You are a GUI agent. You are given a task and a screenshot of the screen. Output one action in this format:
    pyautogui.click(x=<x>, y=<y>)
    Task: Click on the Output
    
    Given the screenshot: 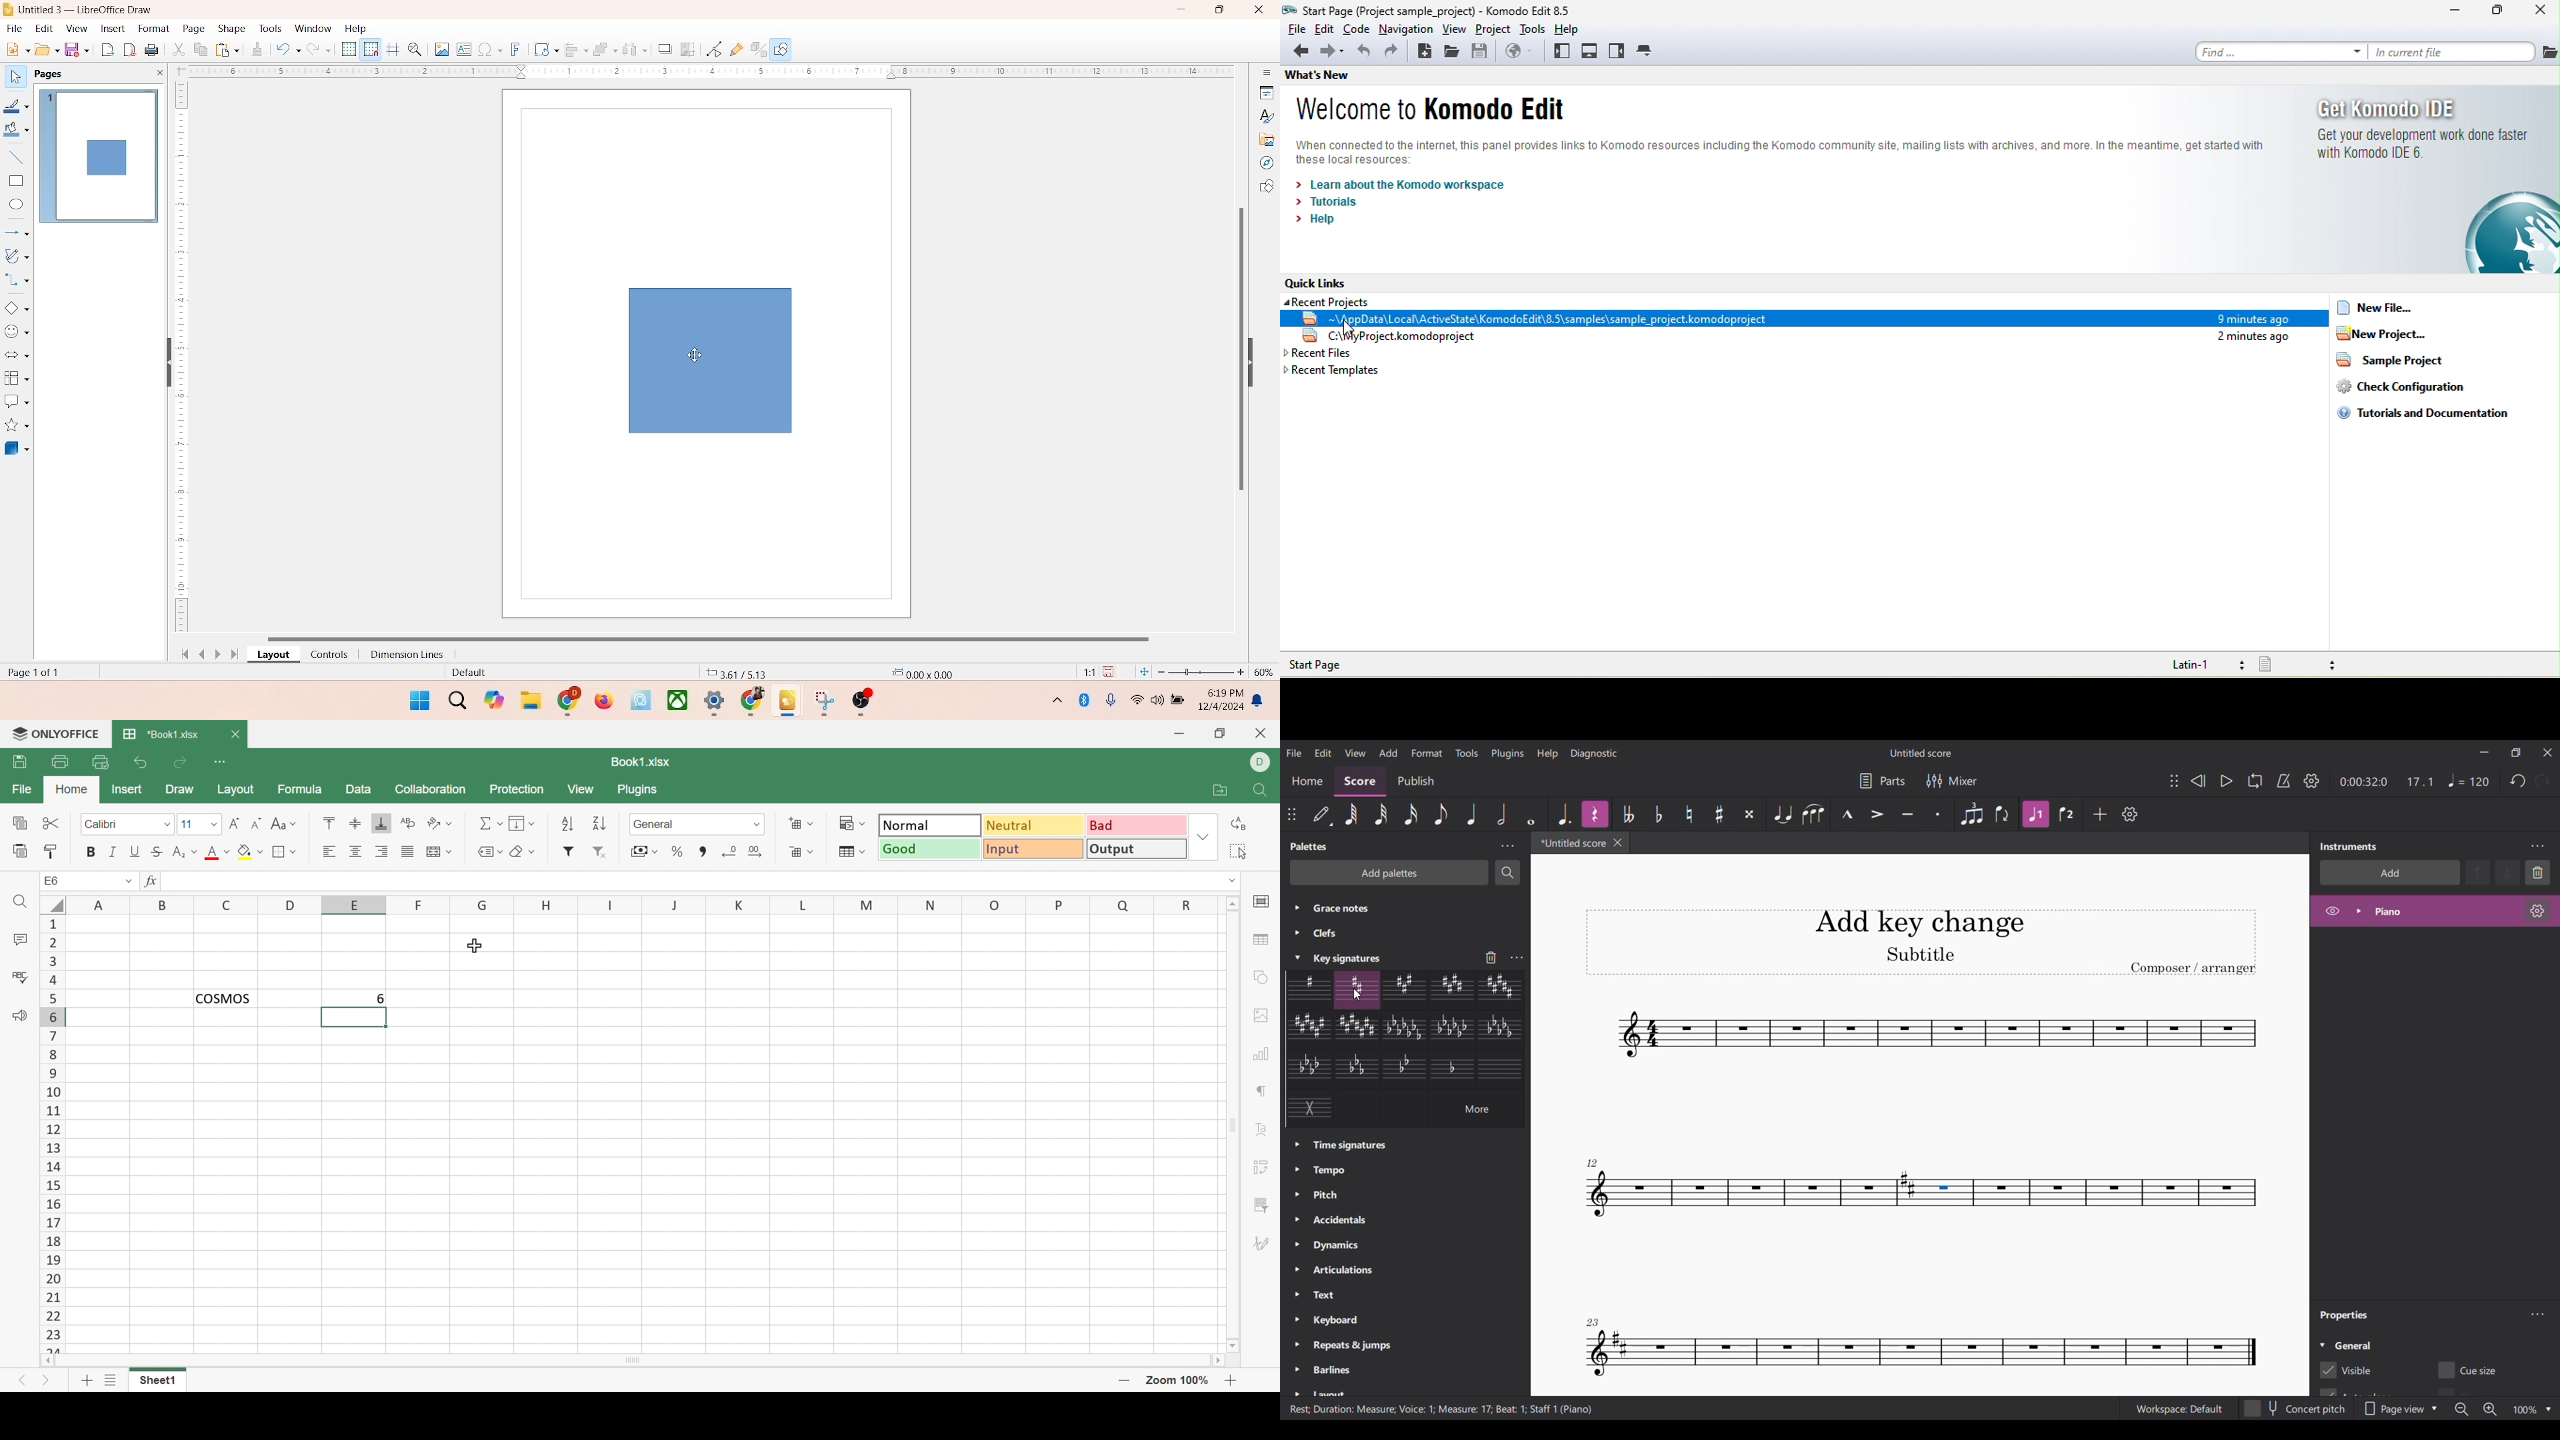 What is the action you would take?
    pyautogui.click(x=1135, y=848)
    